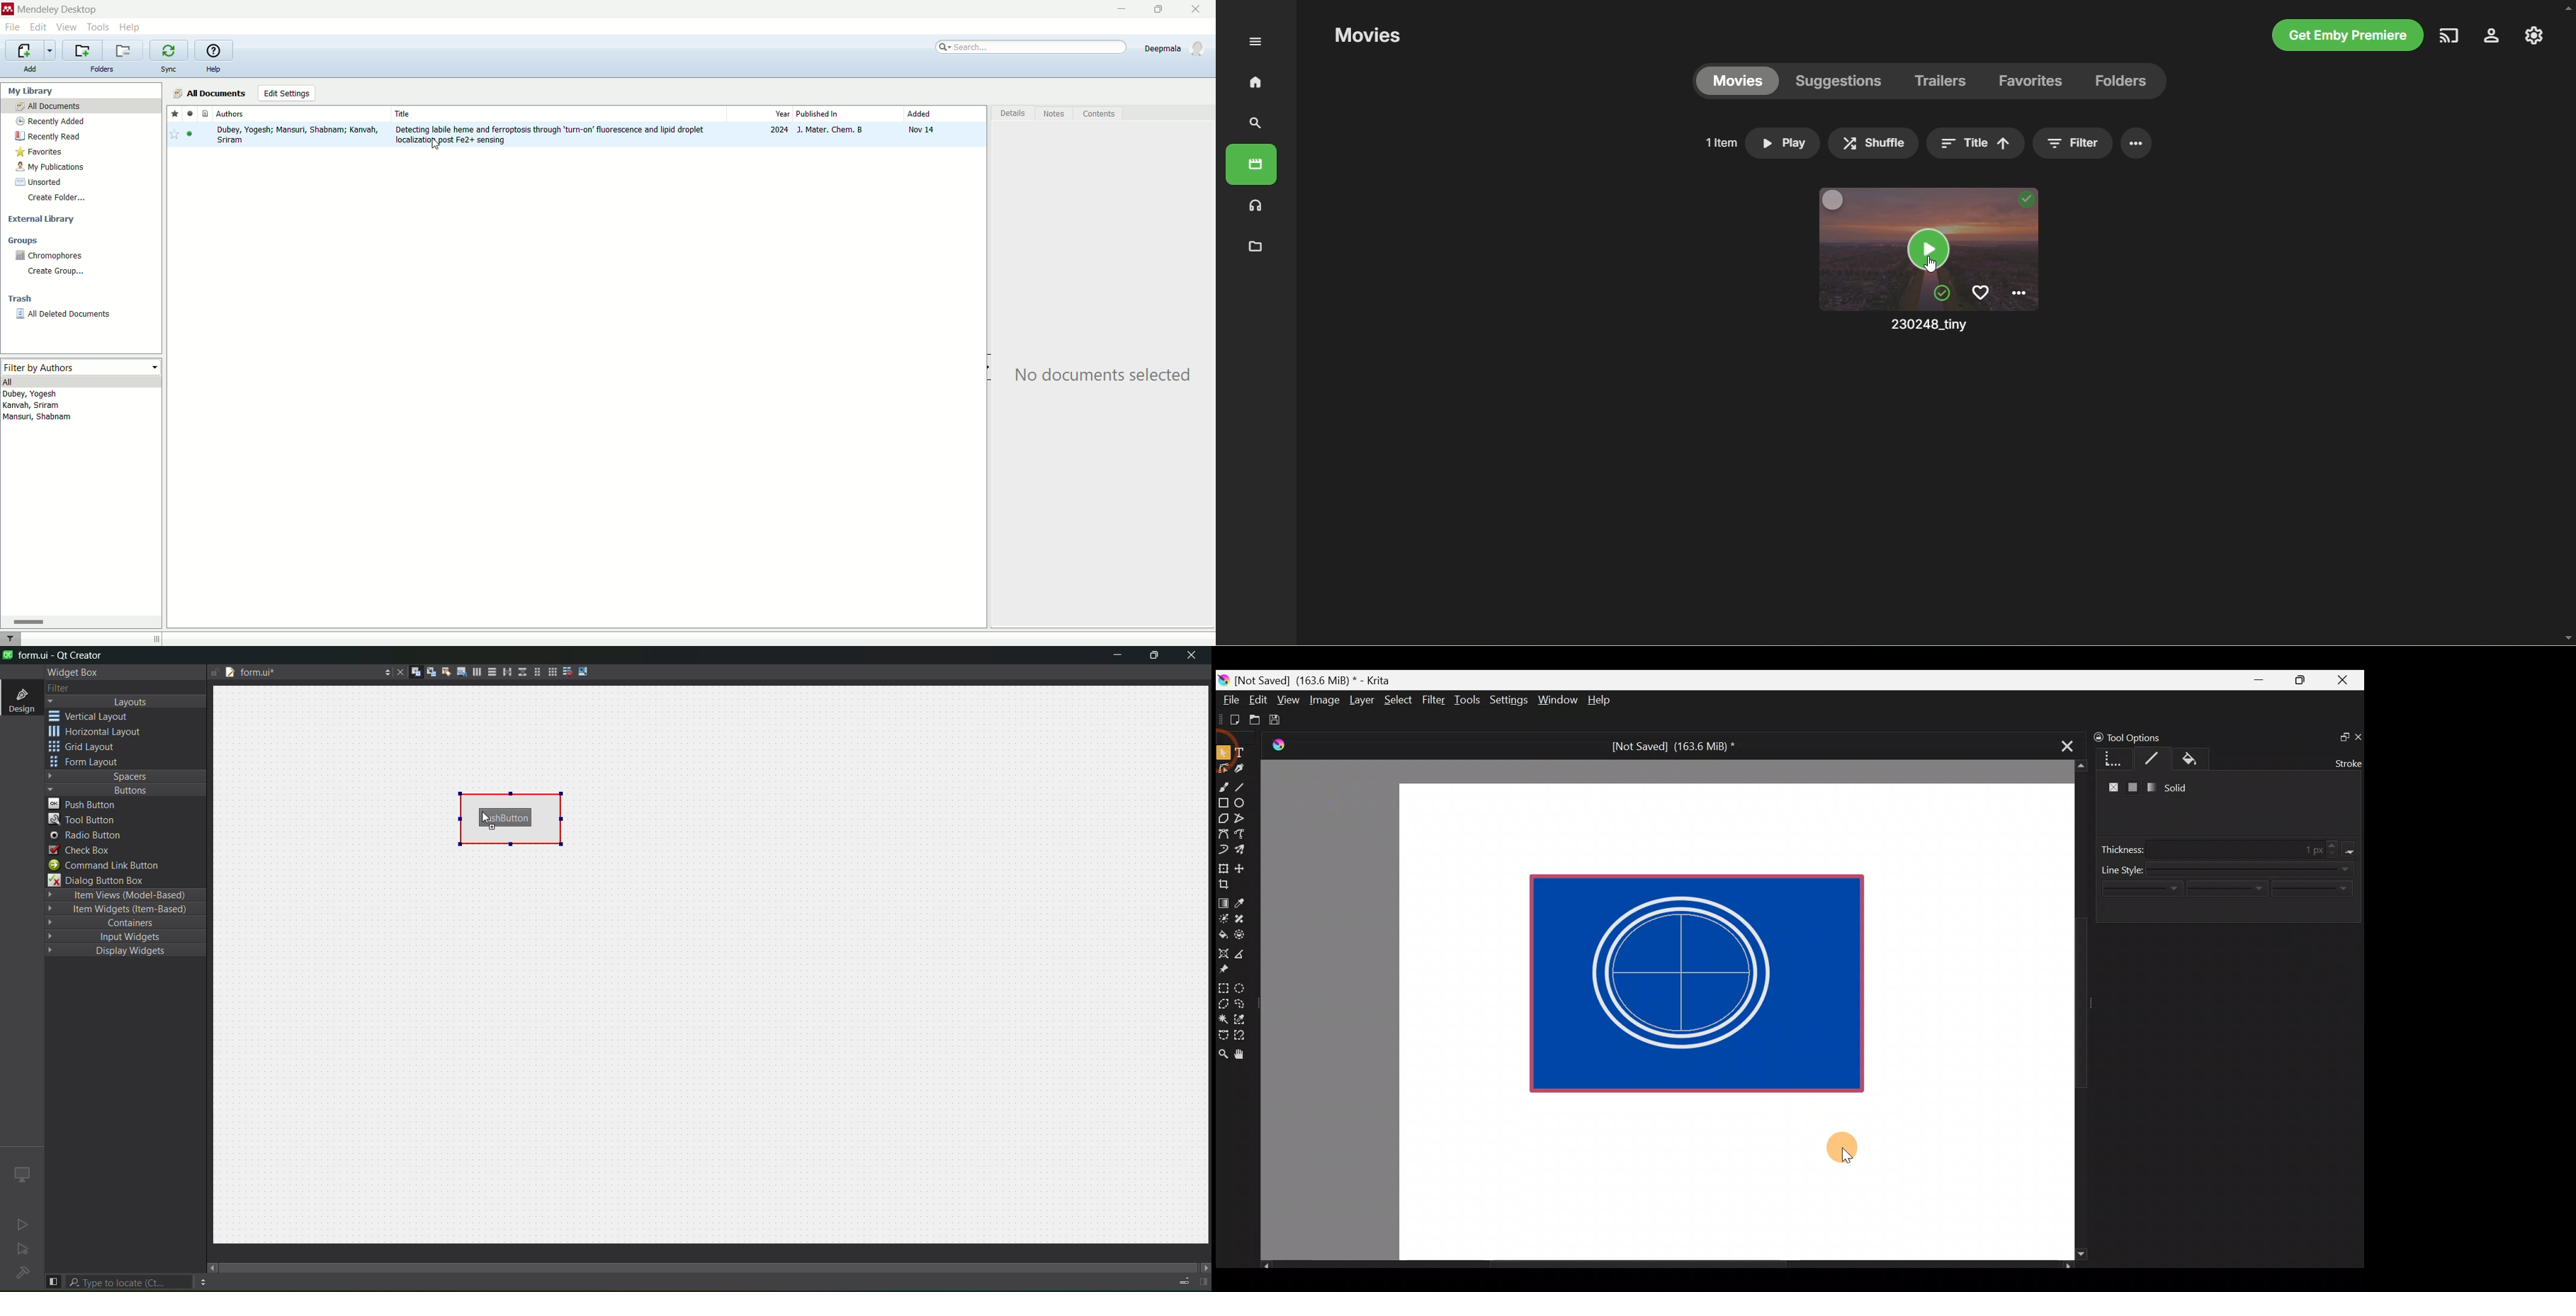 The width and height of the screenshot is (2576, 1316). What do you see at coordinates (1319, 679) in the screenshot?
I see `[Not Saved] (163.6 MiB) * - Krita` at bounding box center [1319, 679].